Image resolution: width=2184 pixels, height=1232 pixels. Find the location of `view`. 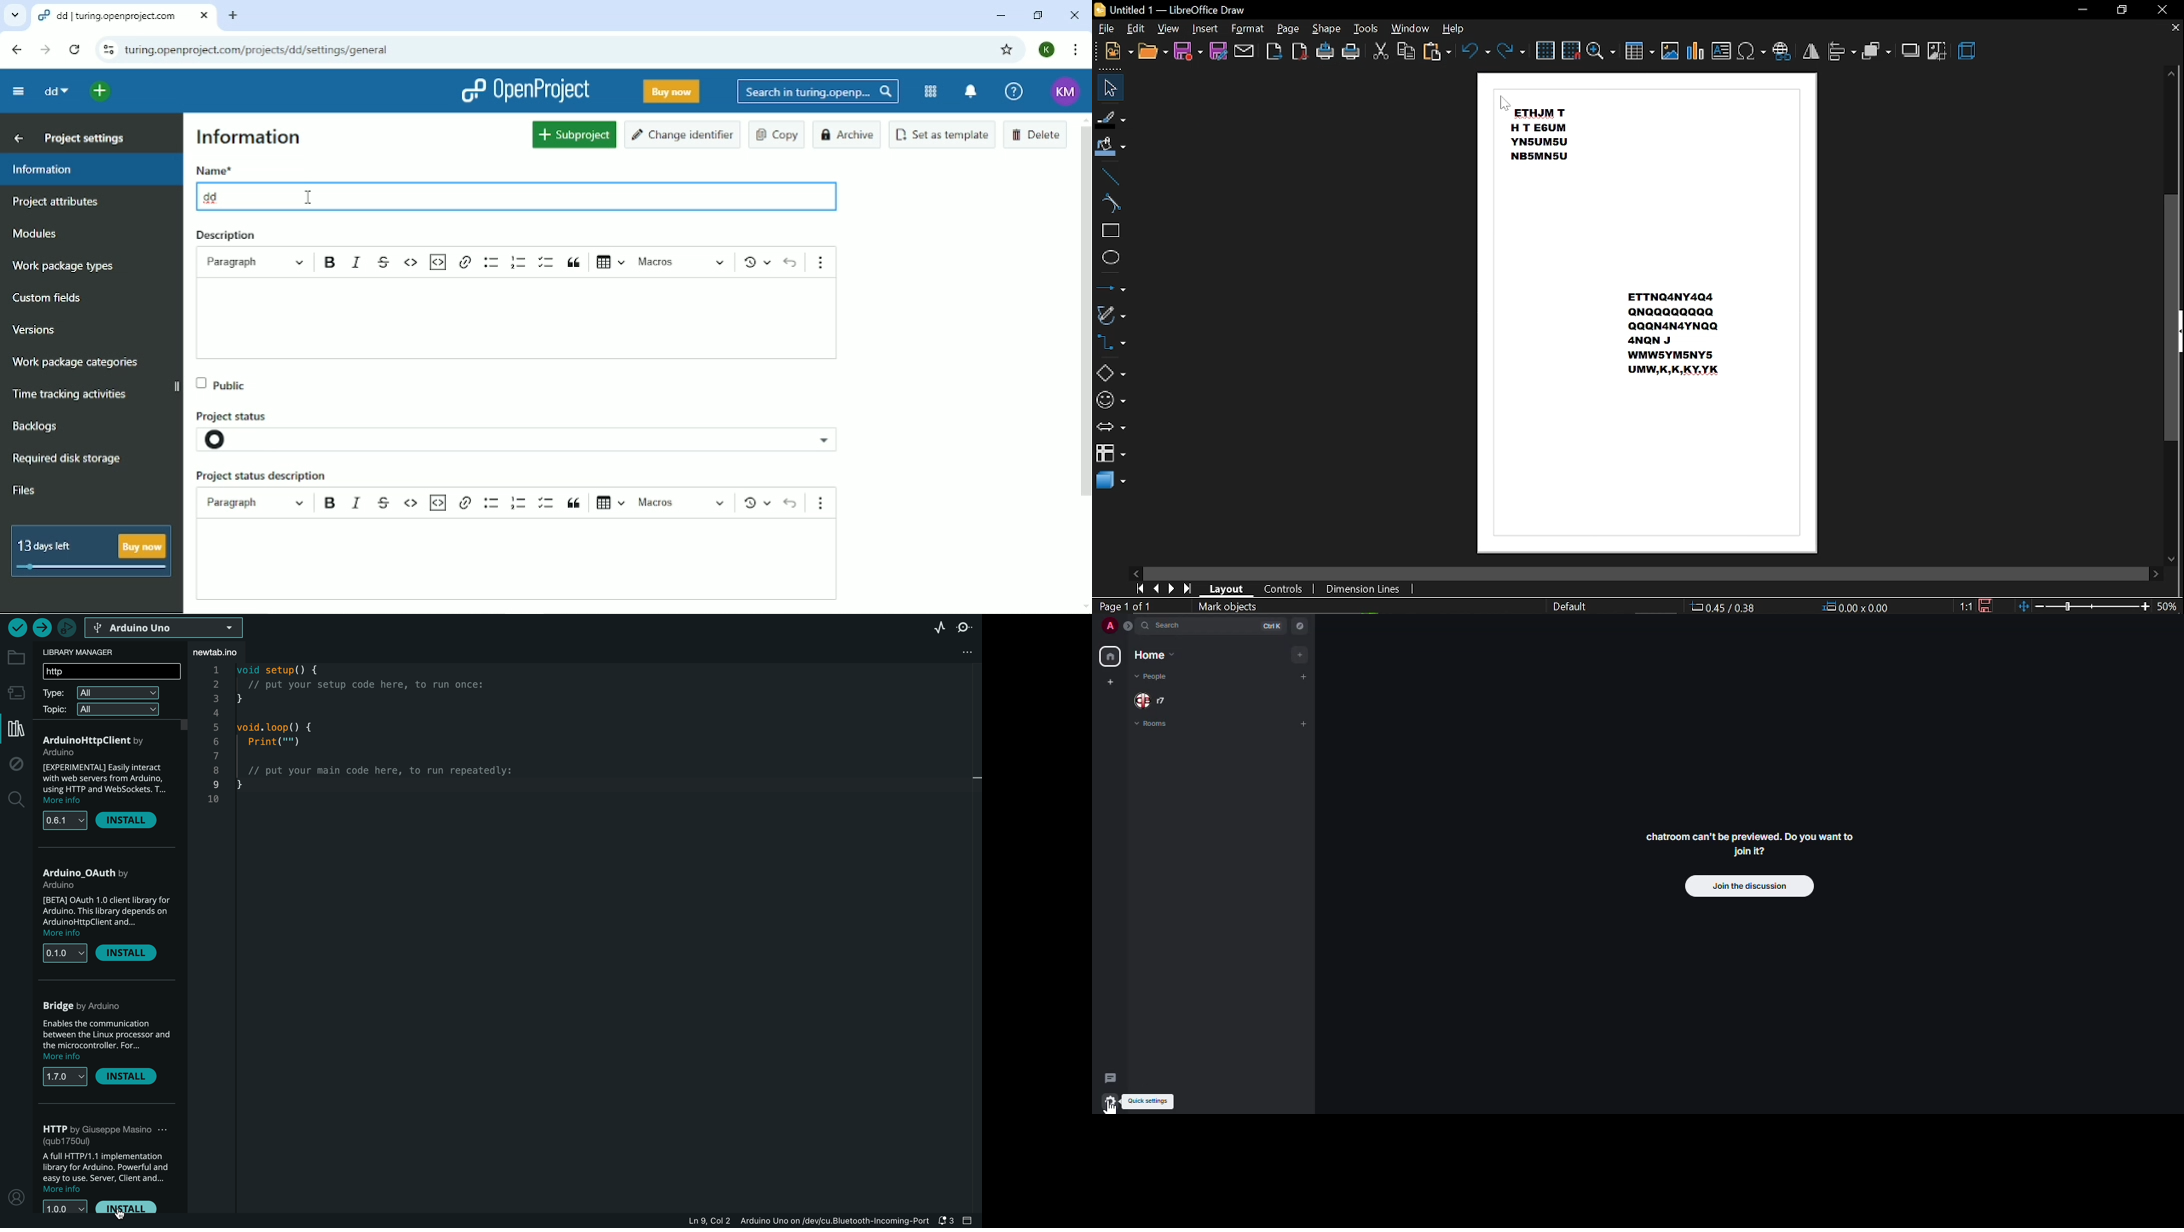

view is located at coordinates (1169, 29).